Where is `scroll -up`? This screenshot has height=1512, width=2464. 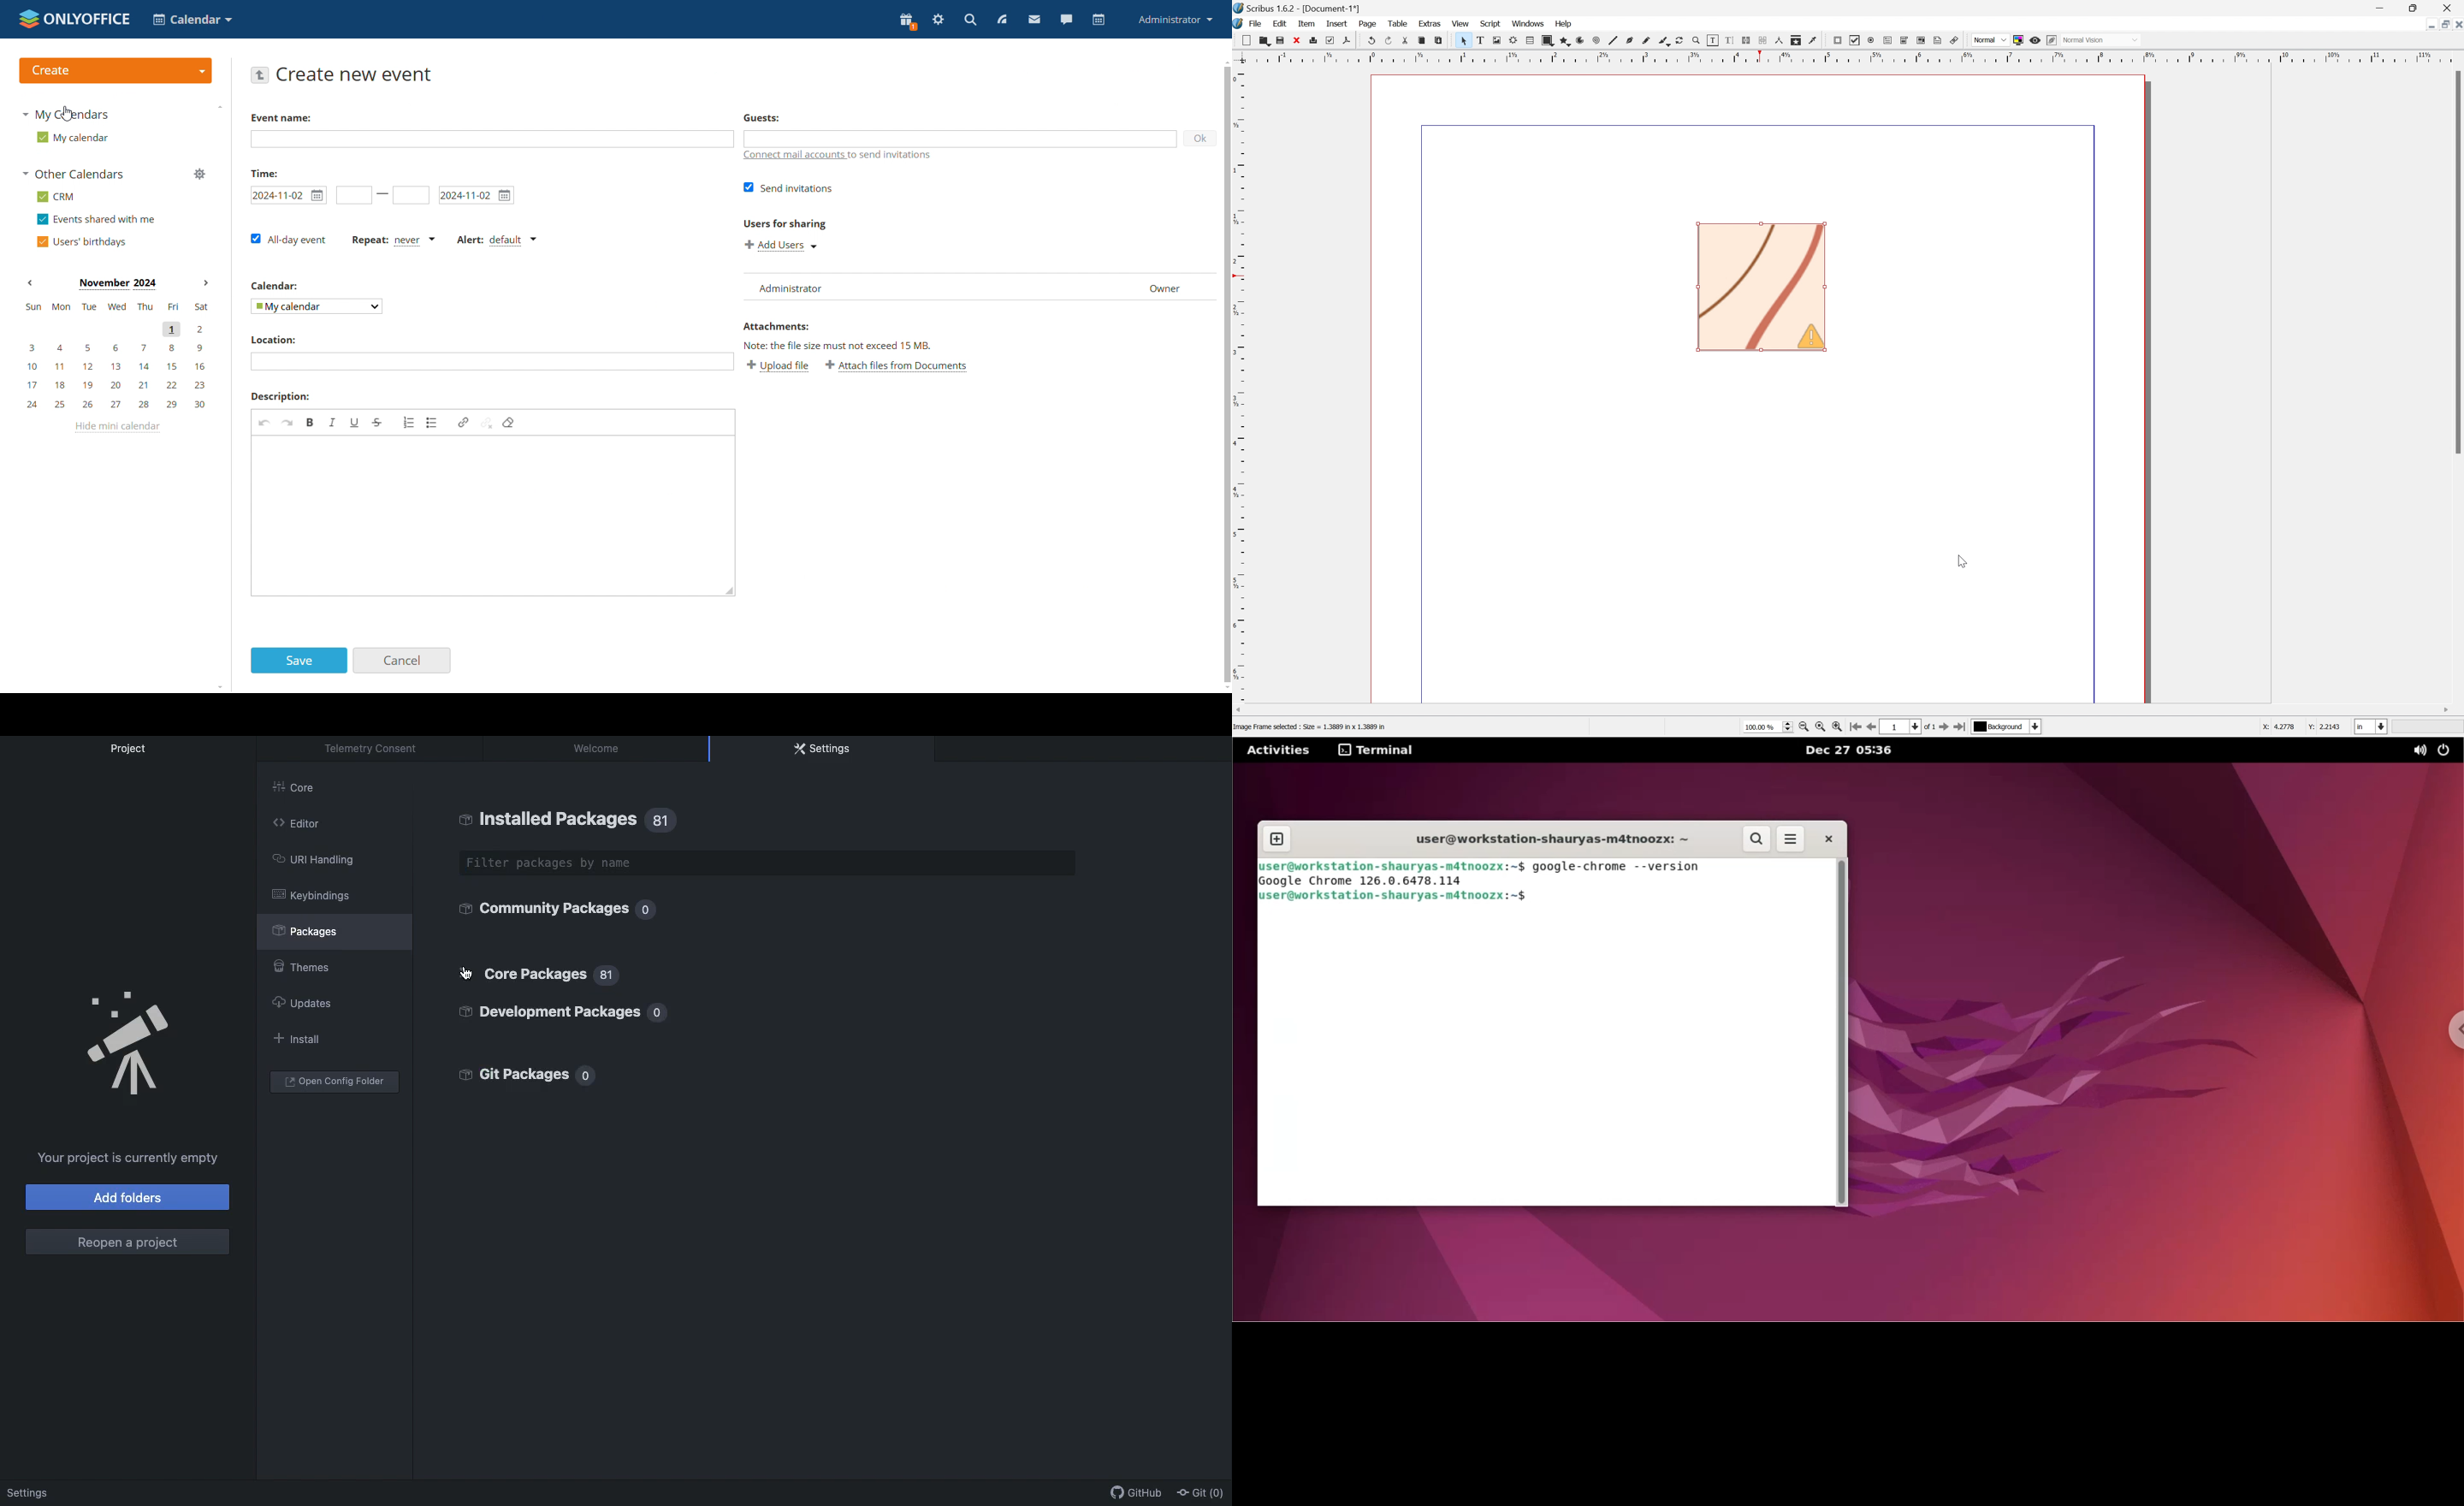 scroll -up is located at coordinates (1224, 60).